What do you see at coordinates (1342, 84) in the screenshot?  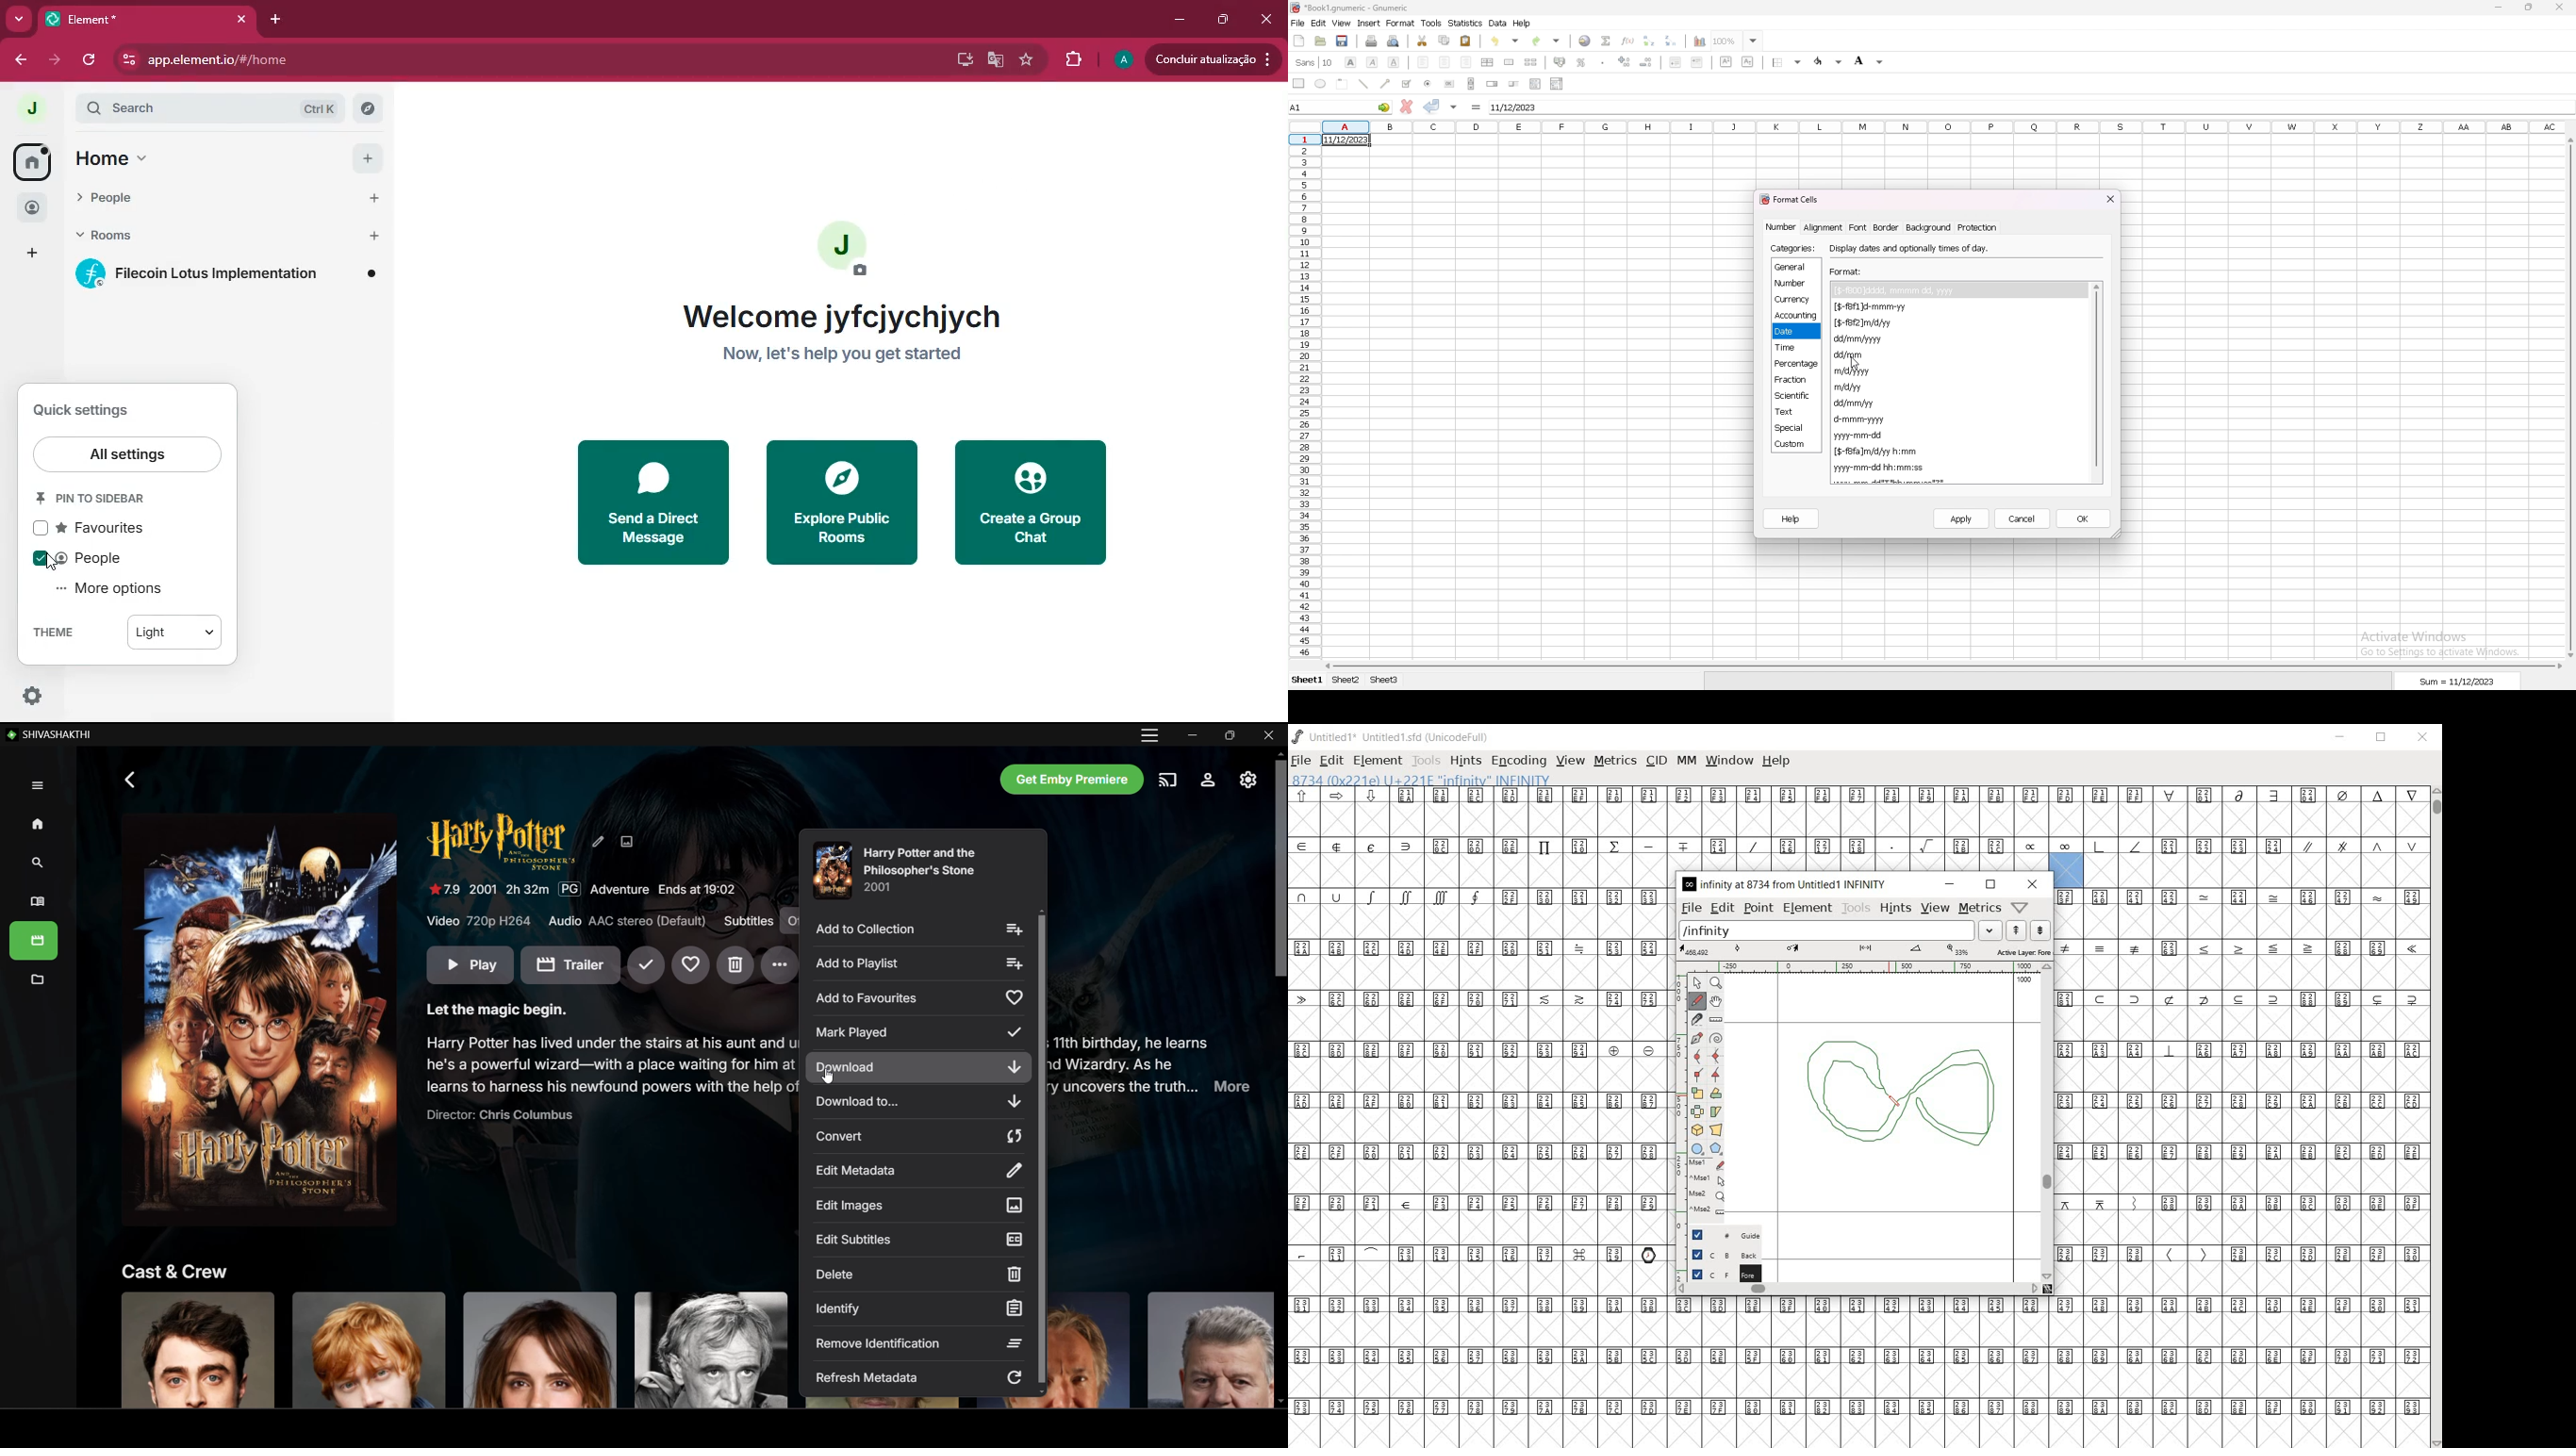 I see `frame` at bounding box center [1342, 84].